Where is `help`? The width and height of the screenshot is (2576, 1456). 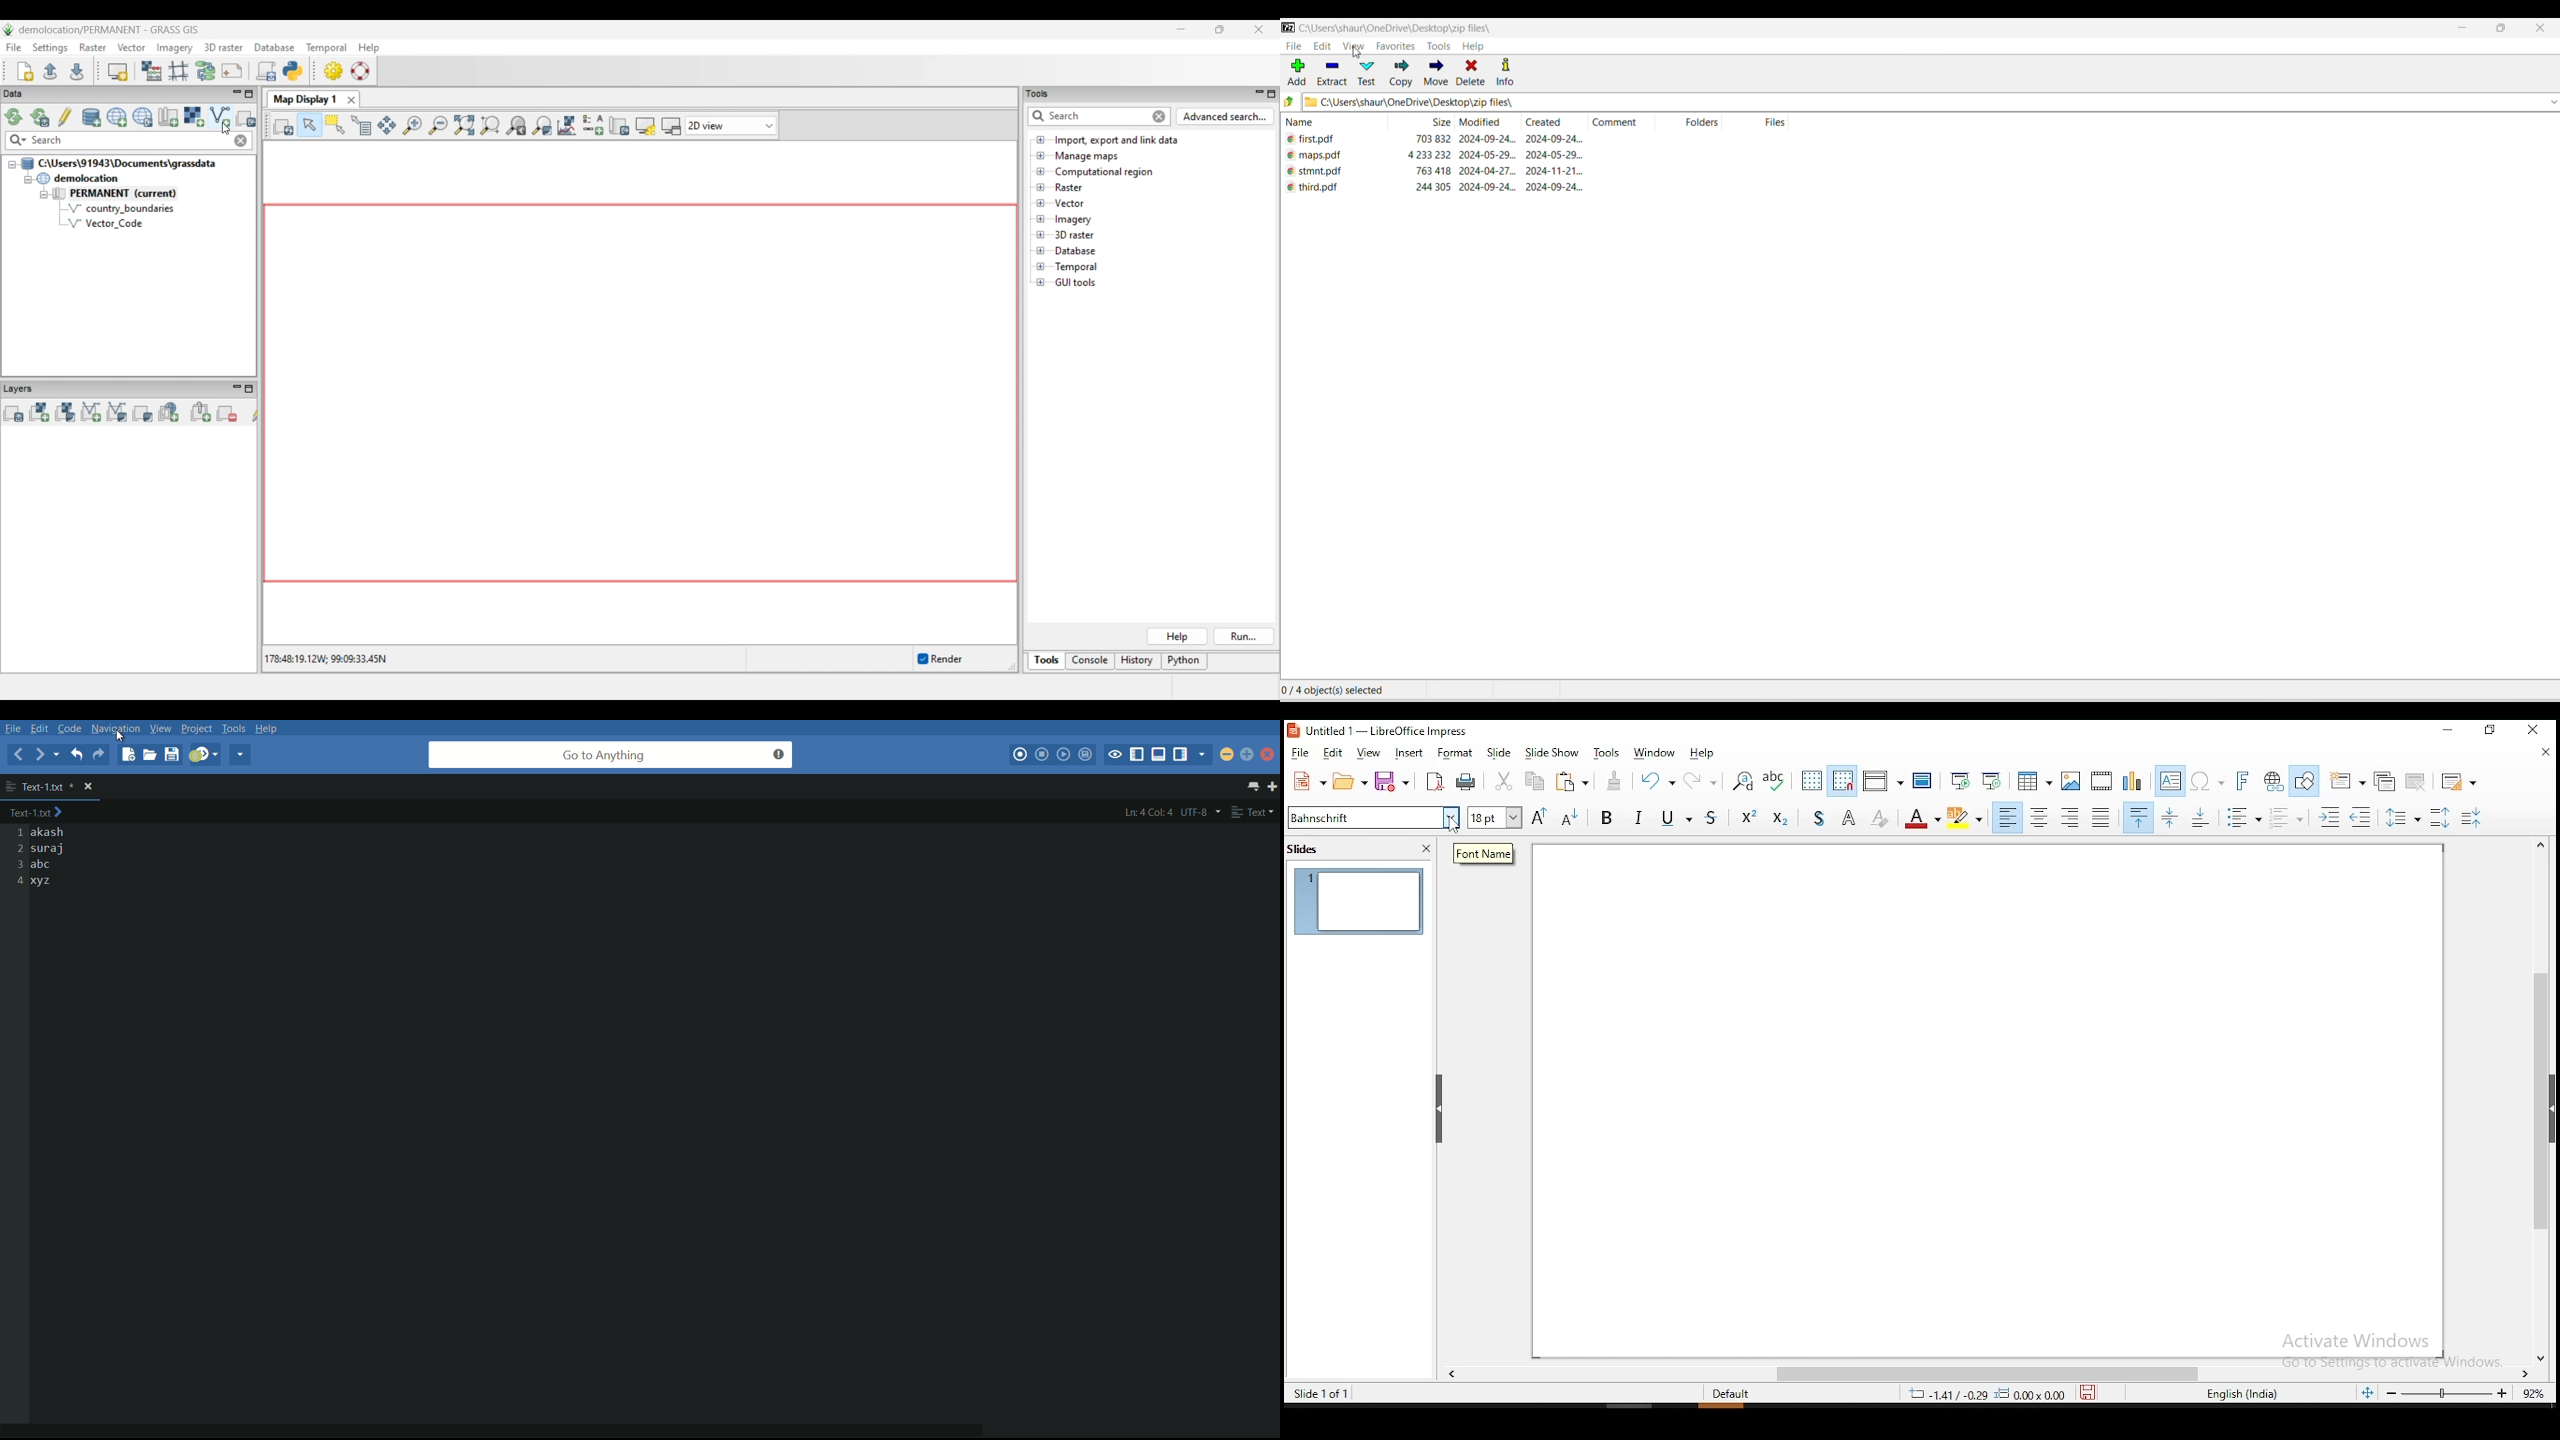
help is located at coordinates (1481, 47).